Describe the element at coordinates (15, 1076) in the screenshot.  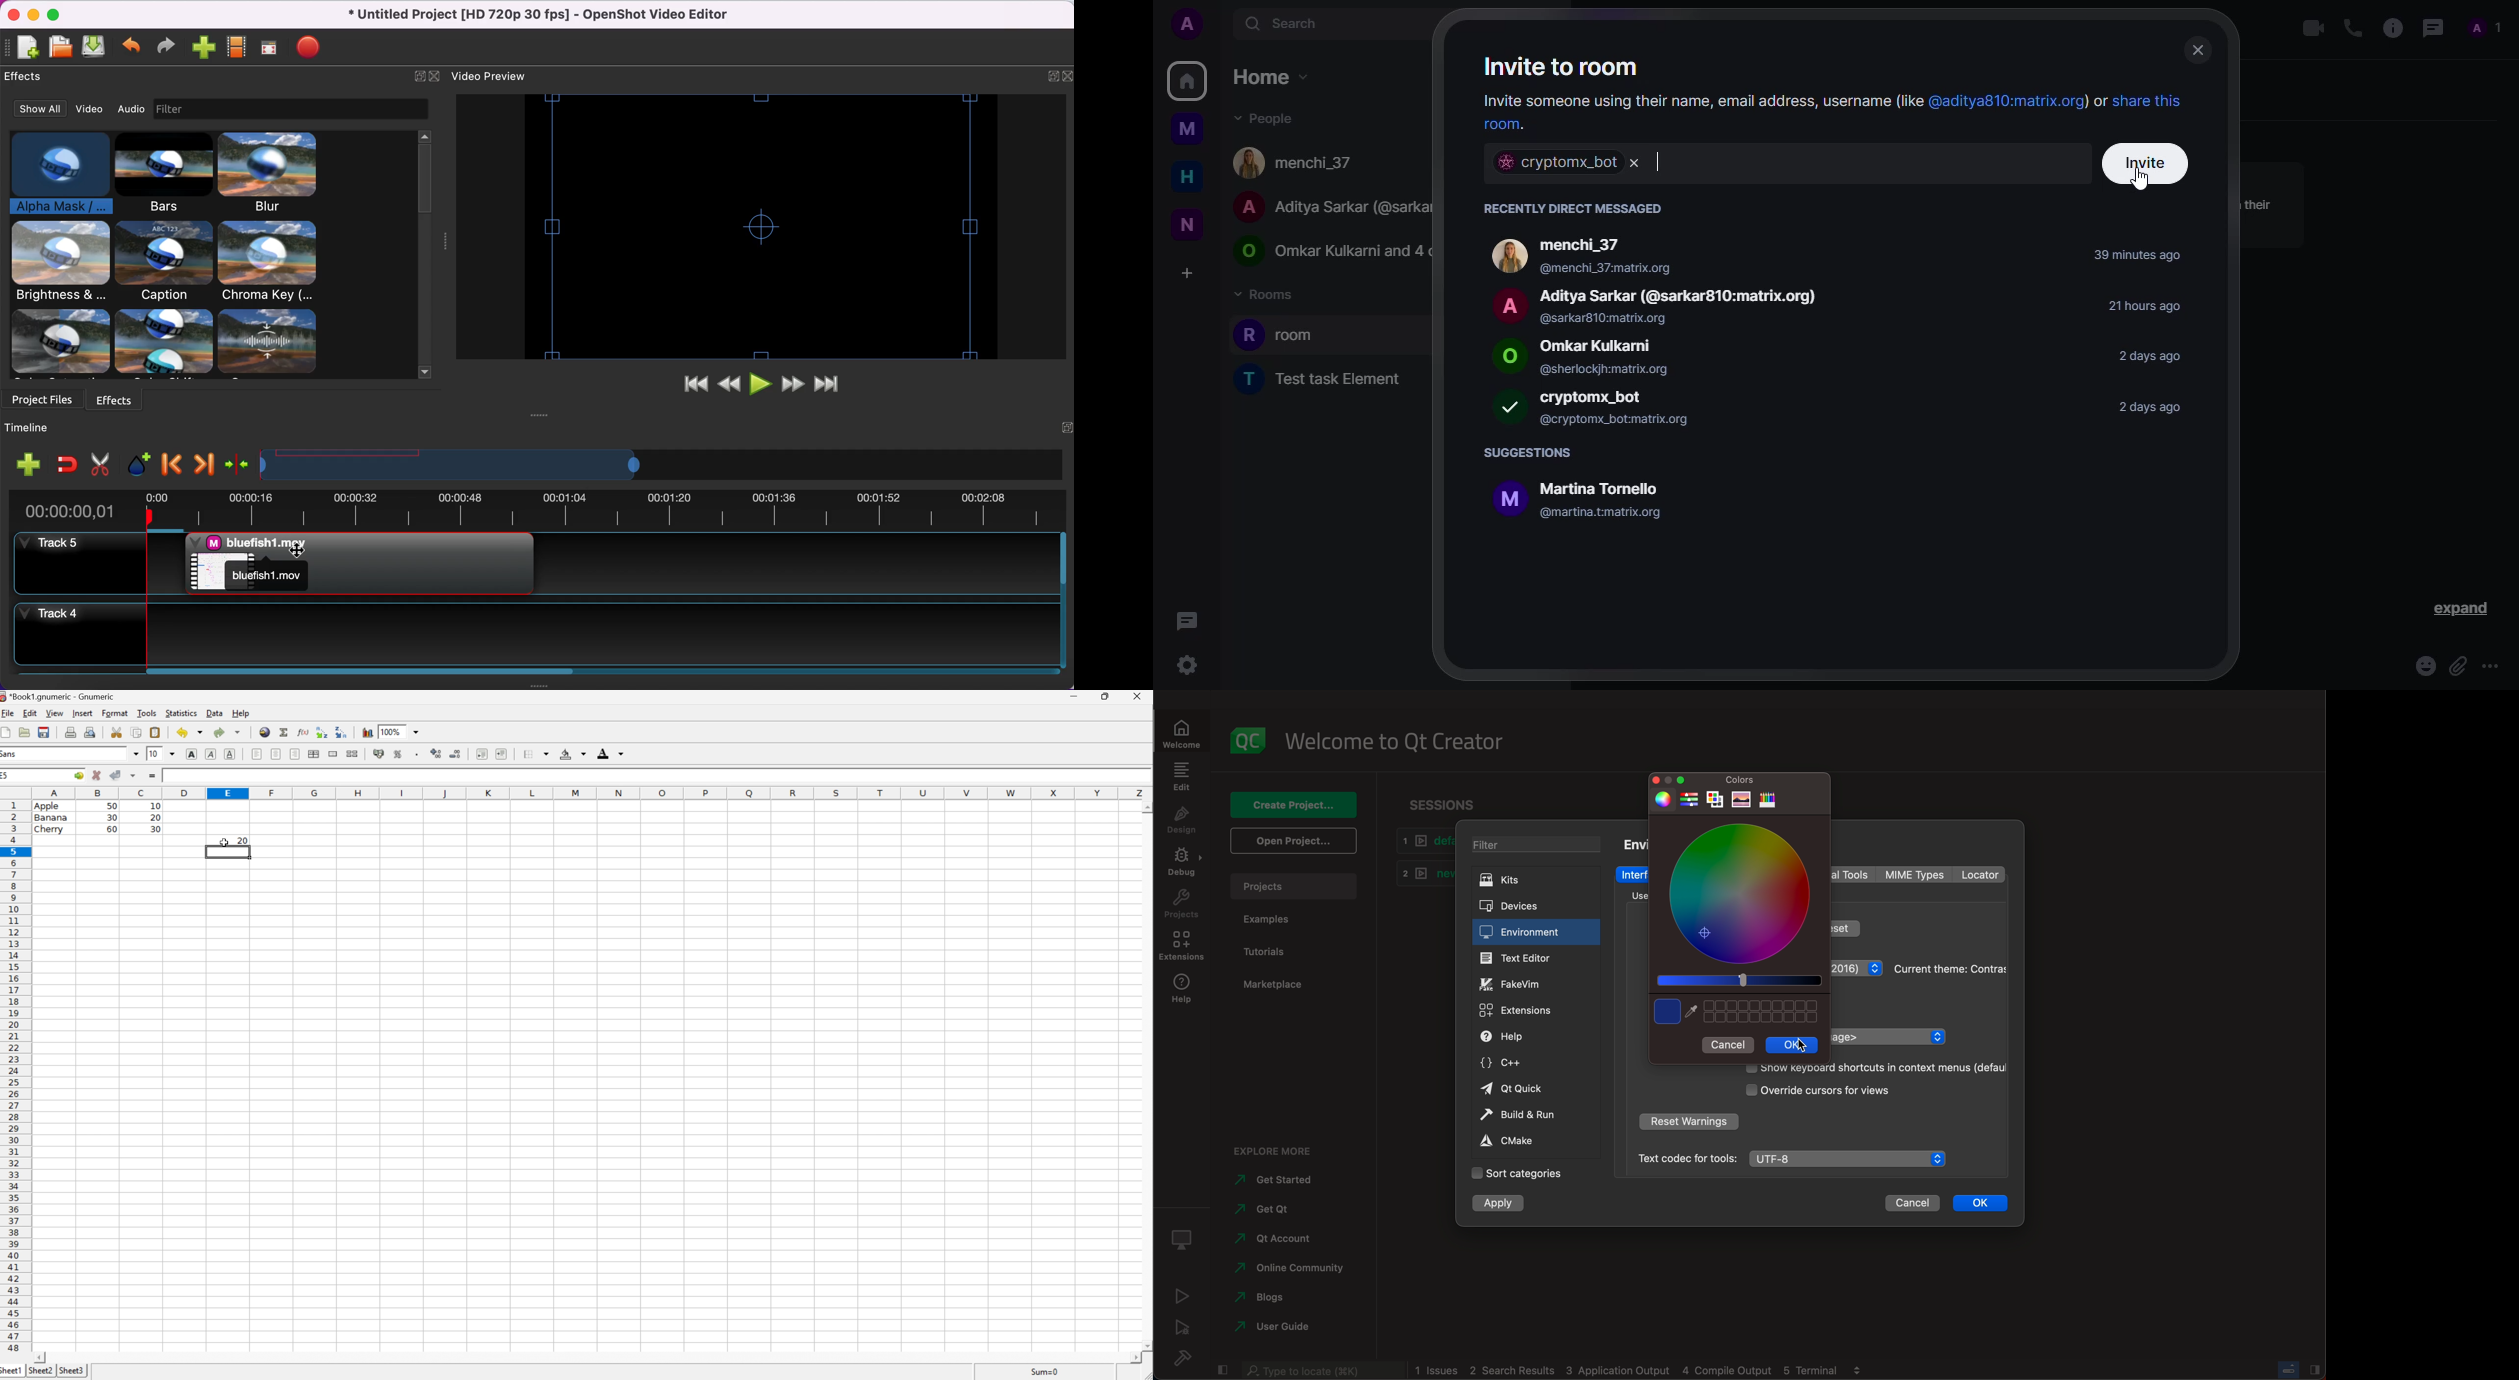
I see `row number` at that location.